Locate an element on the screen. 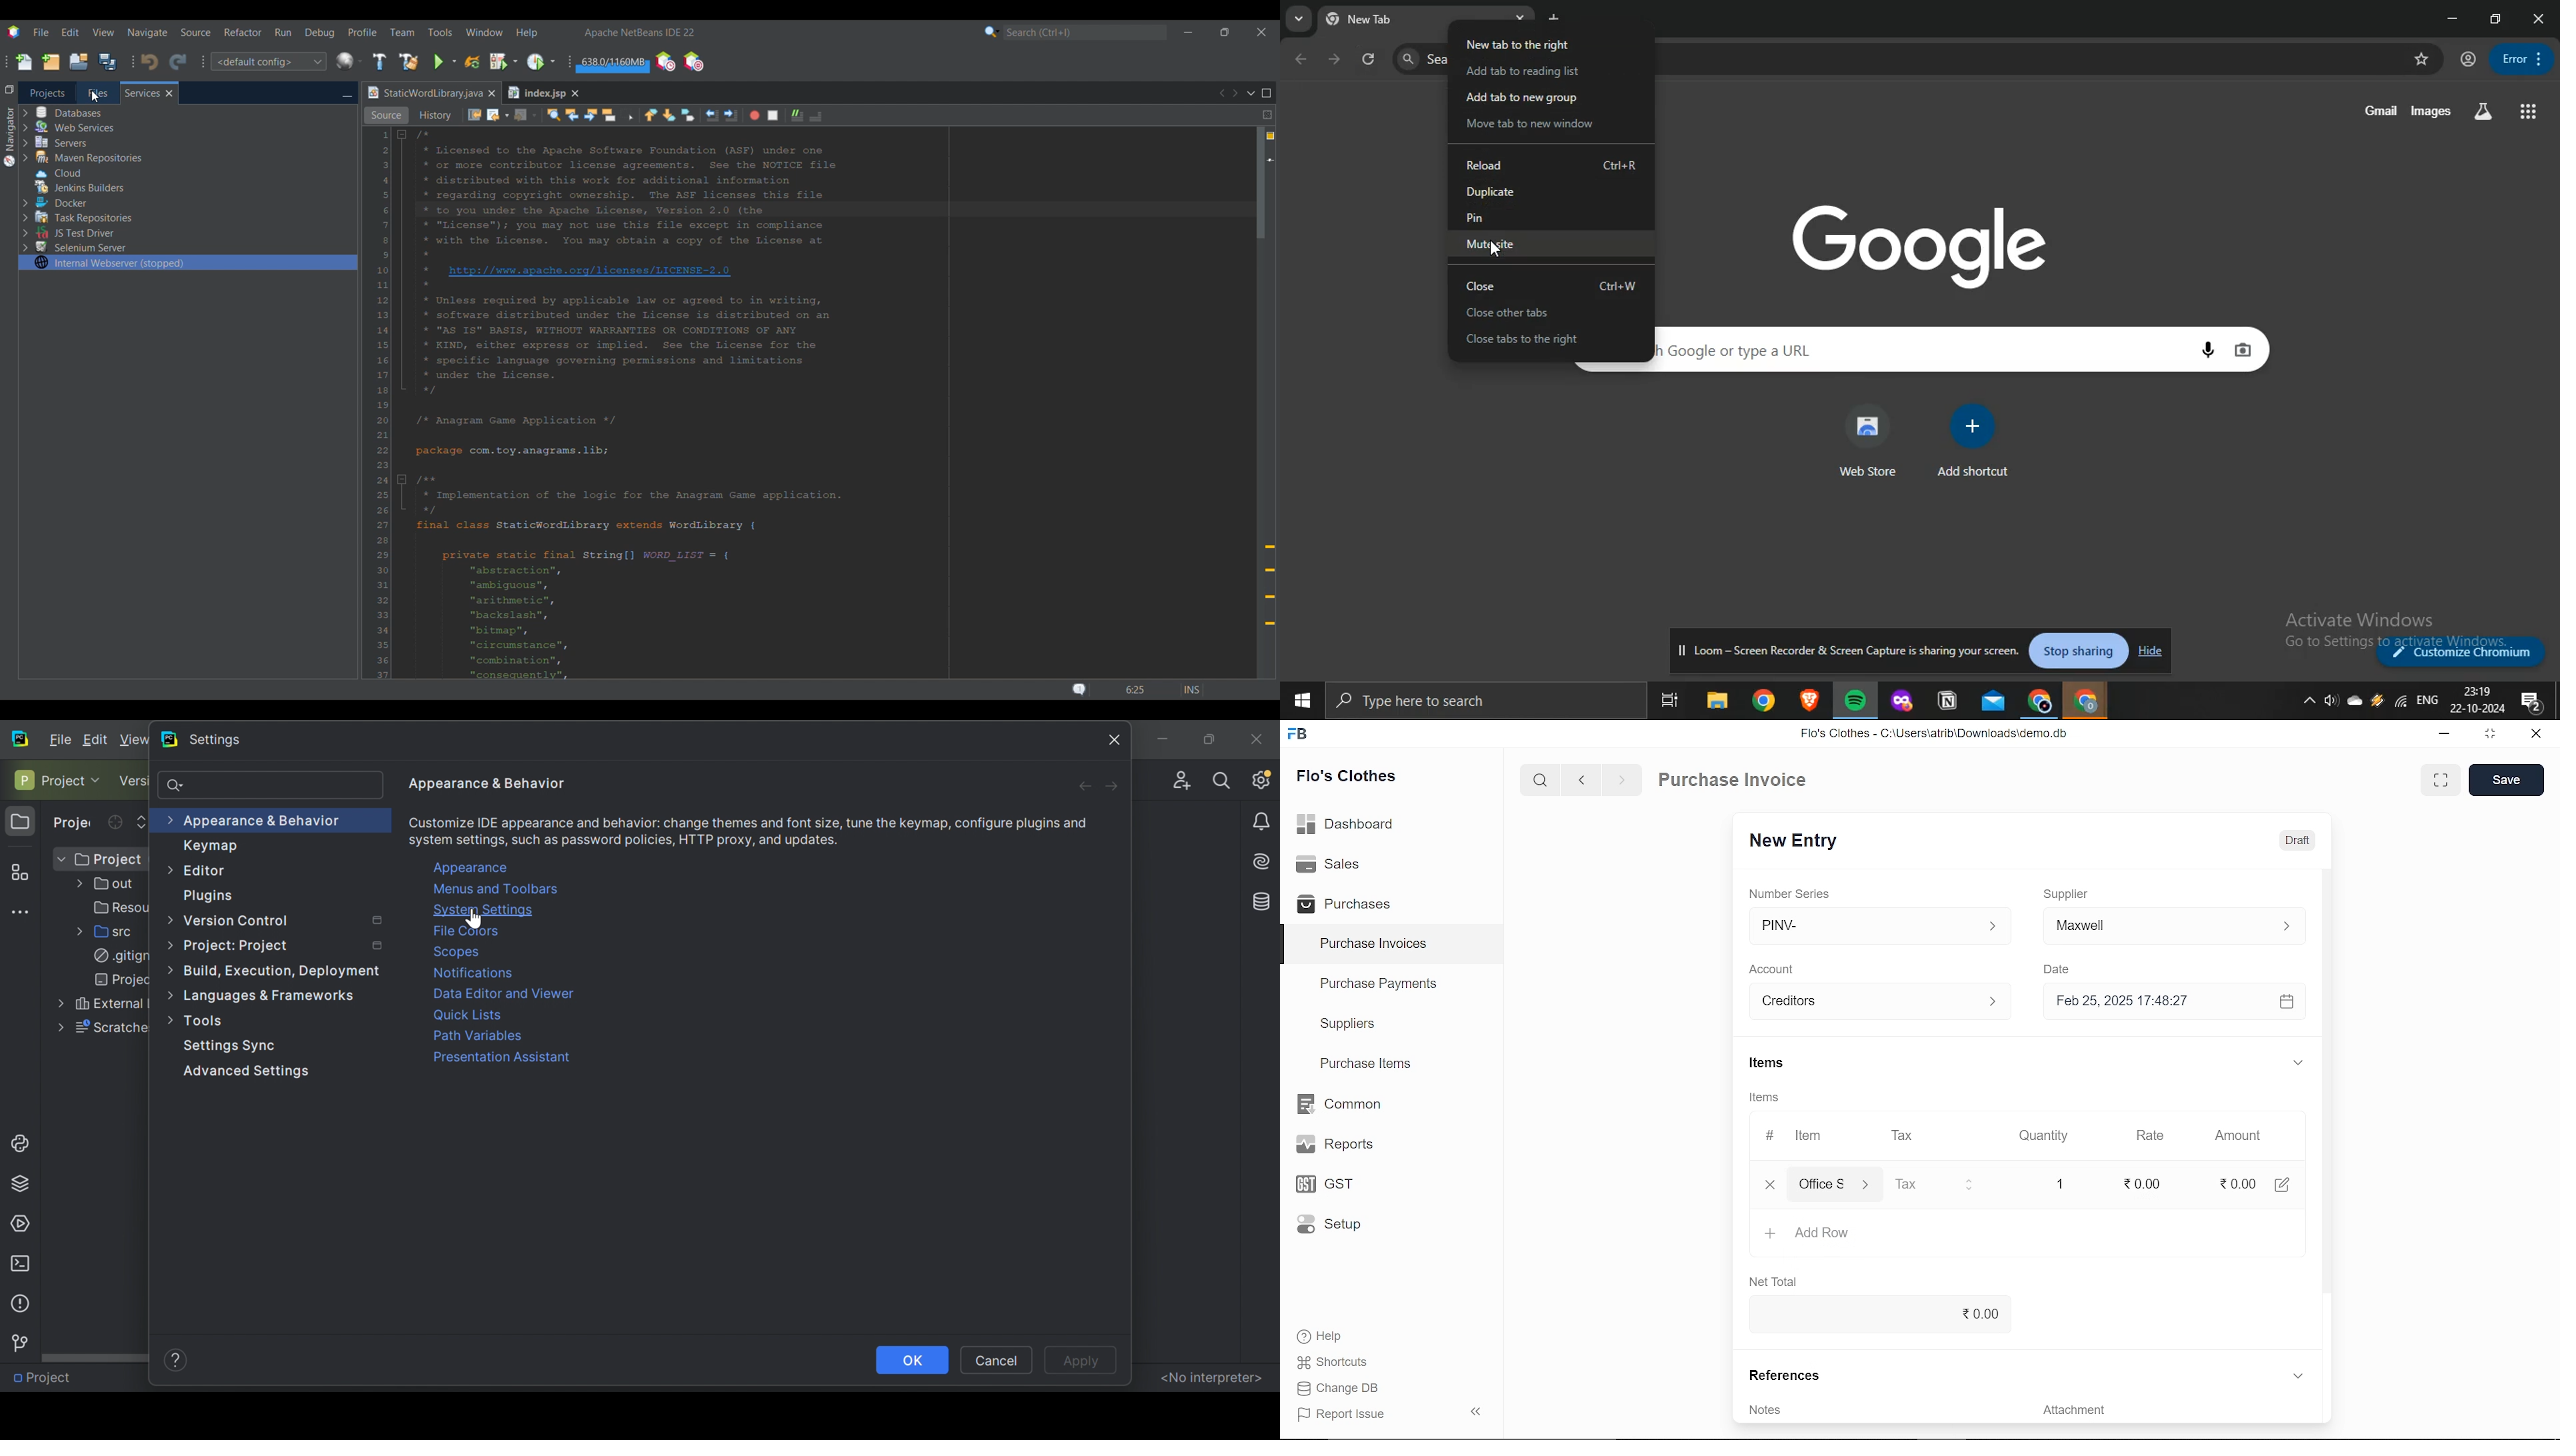 This screenshot has width=2576, height=1456. hide is located at coordinates (1472, 1413).